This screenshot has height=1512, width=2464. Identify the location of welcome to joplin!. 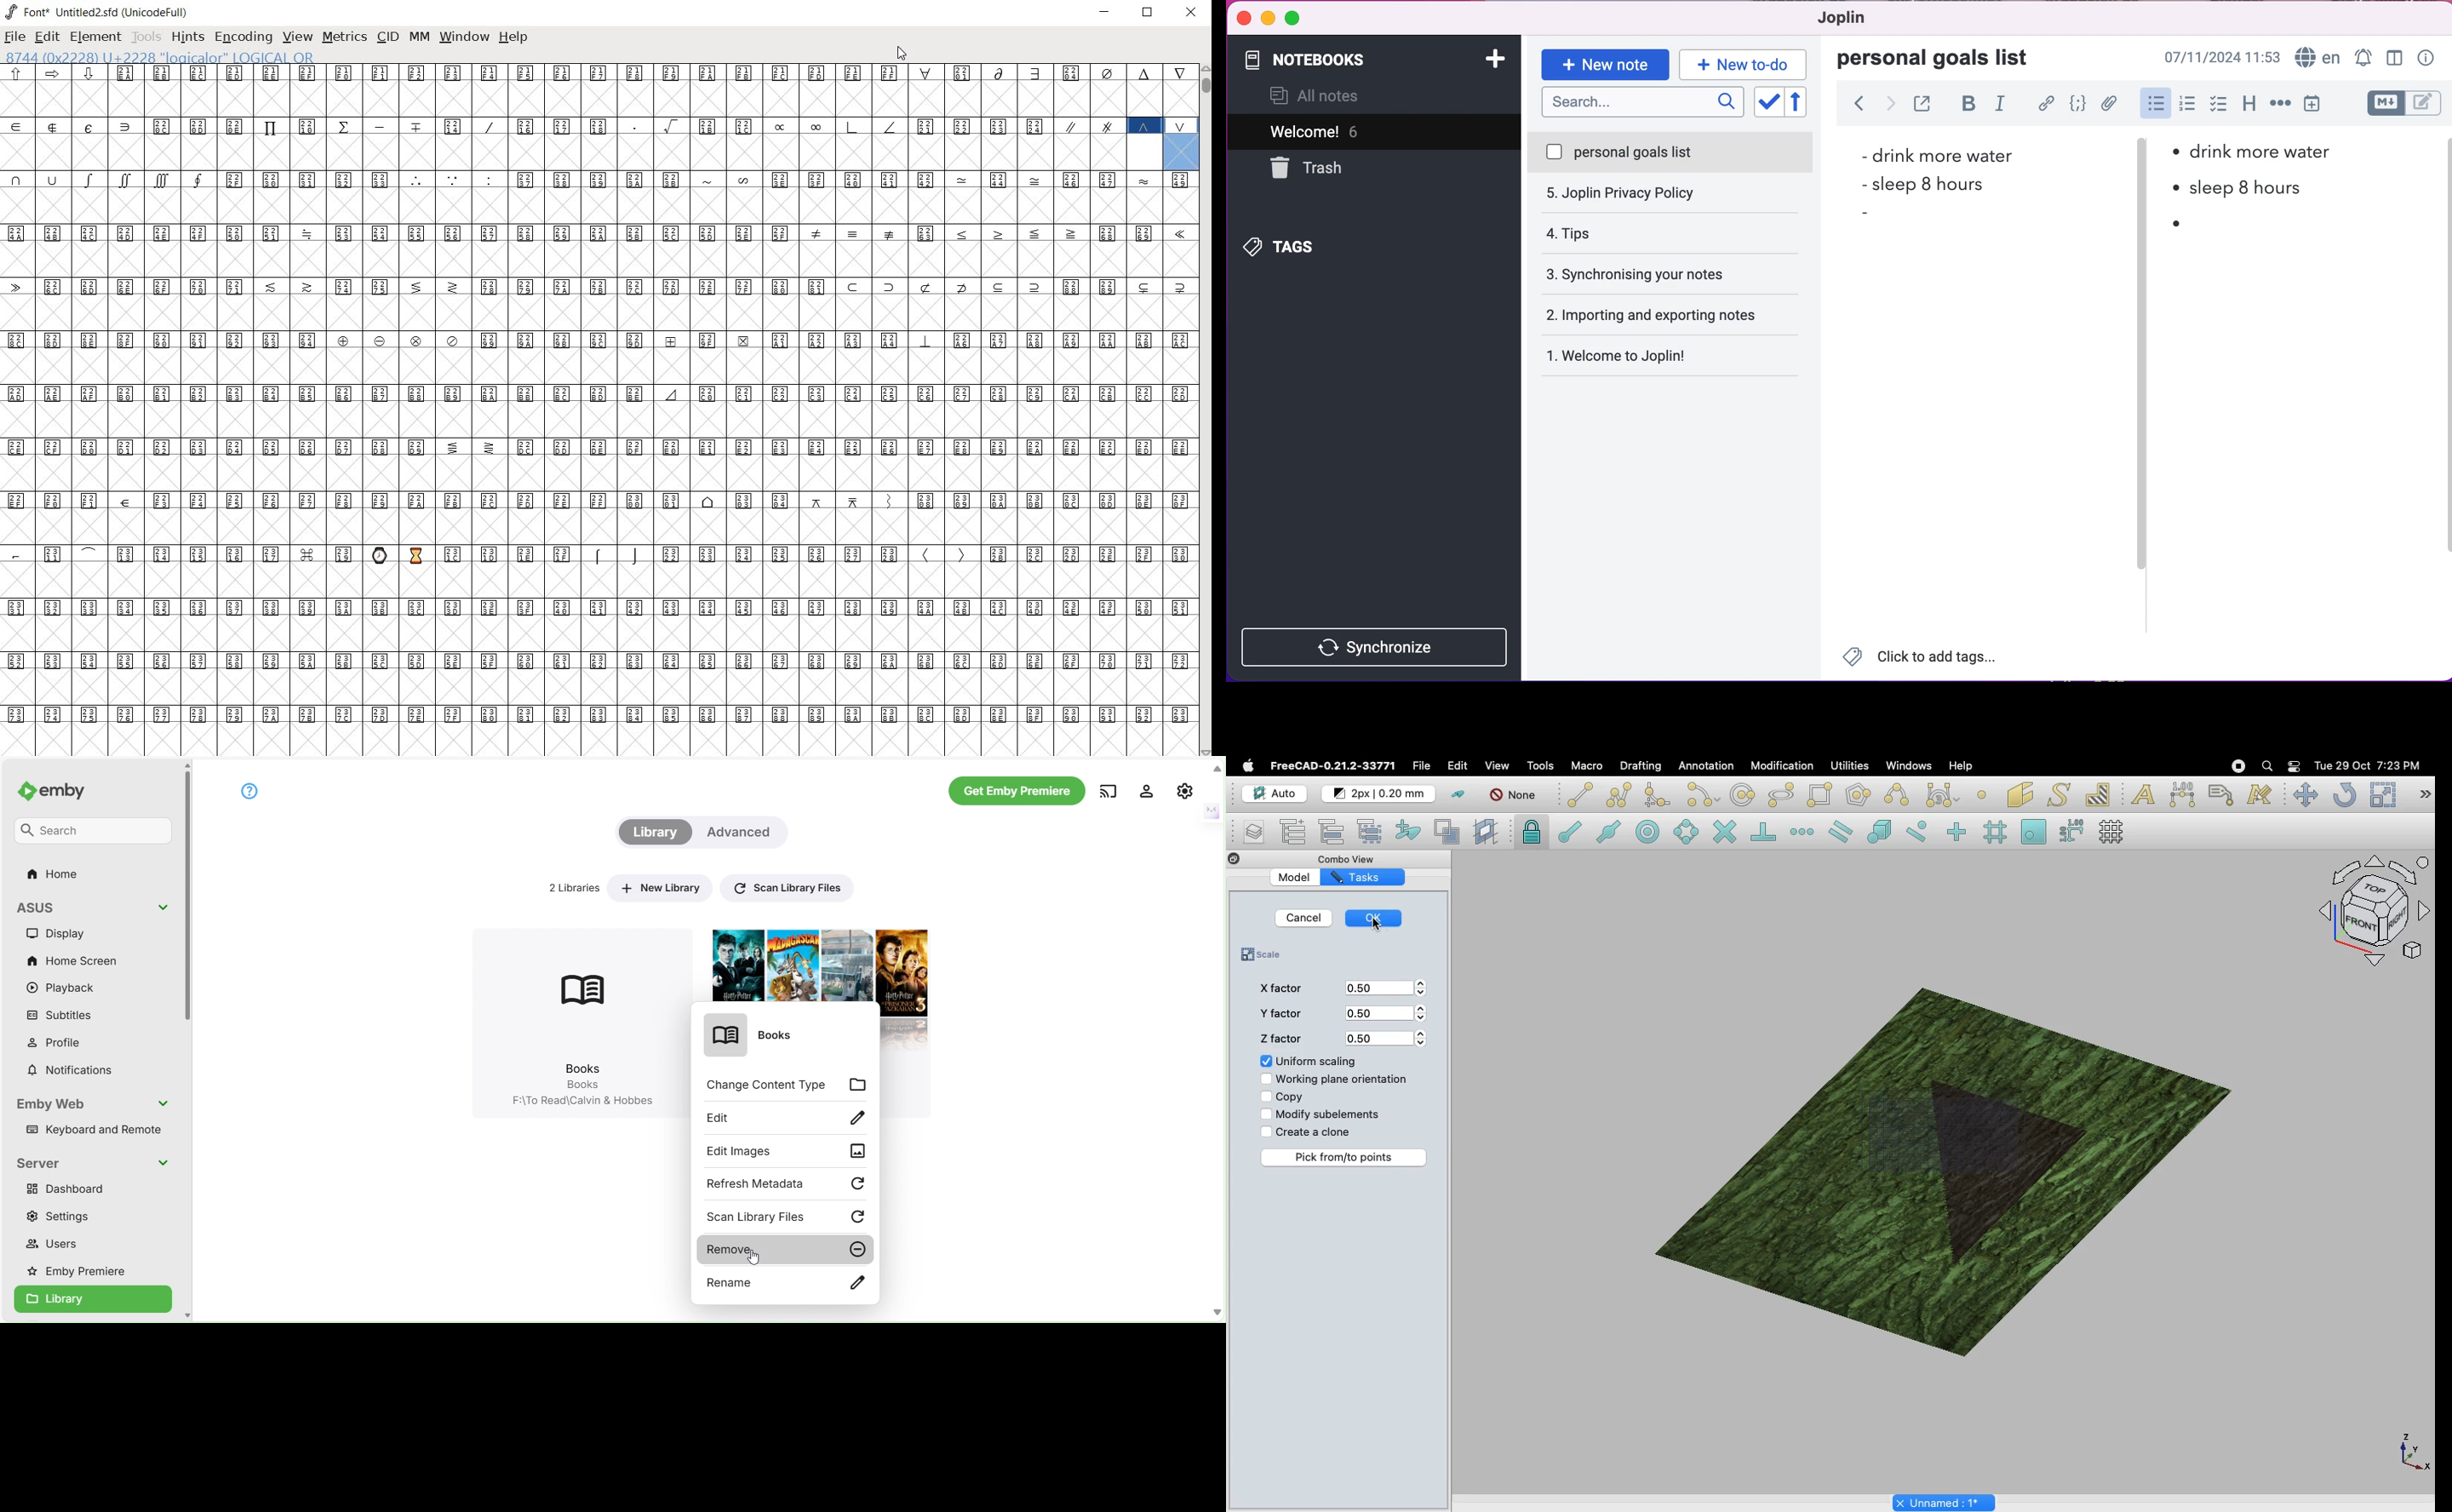
(1642, 317).